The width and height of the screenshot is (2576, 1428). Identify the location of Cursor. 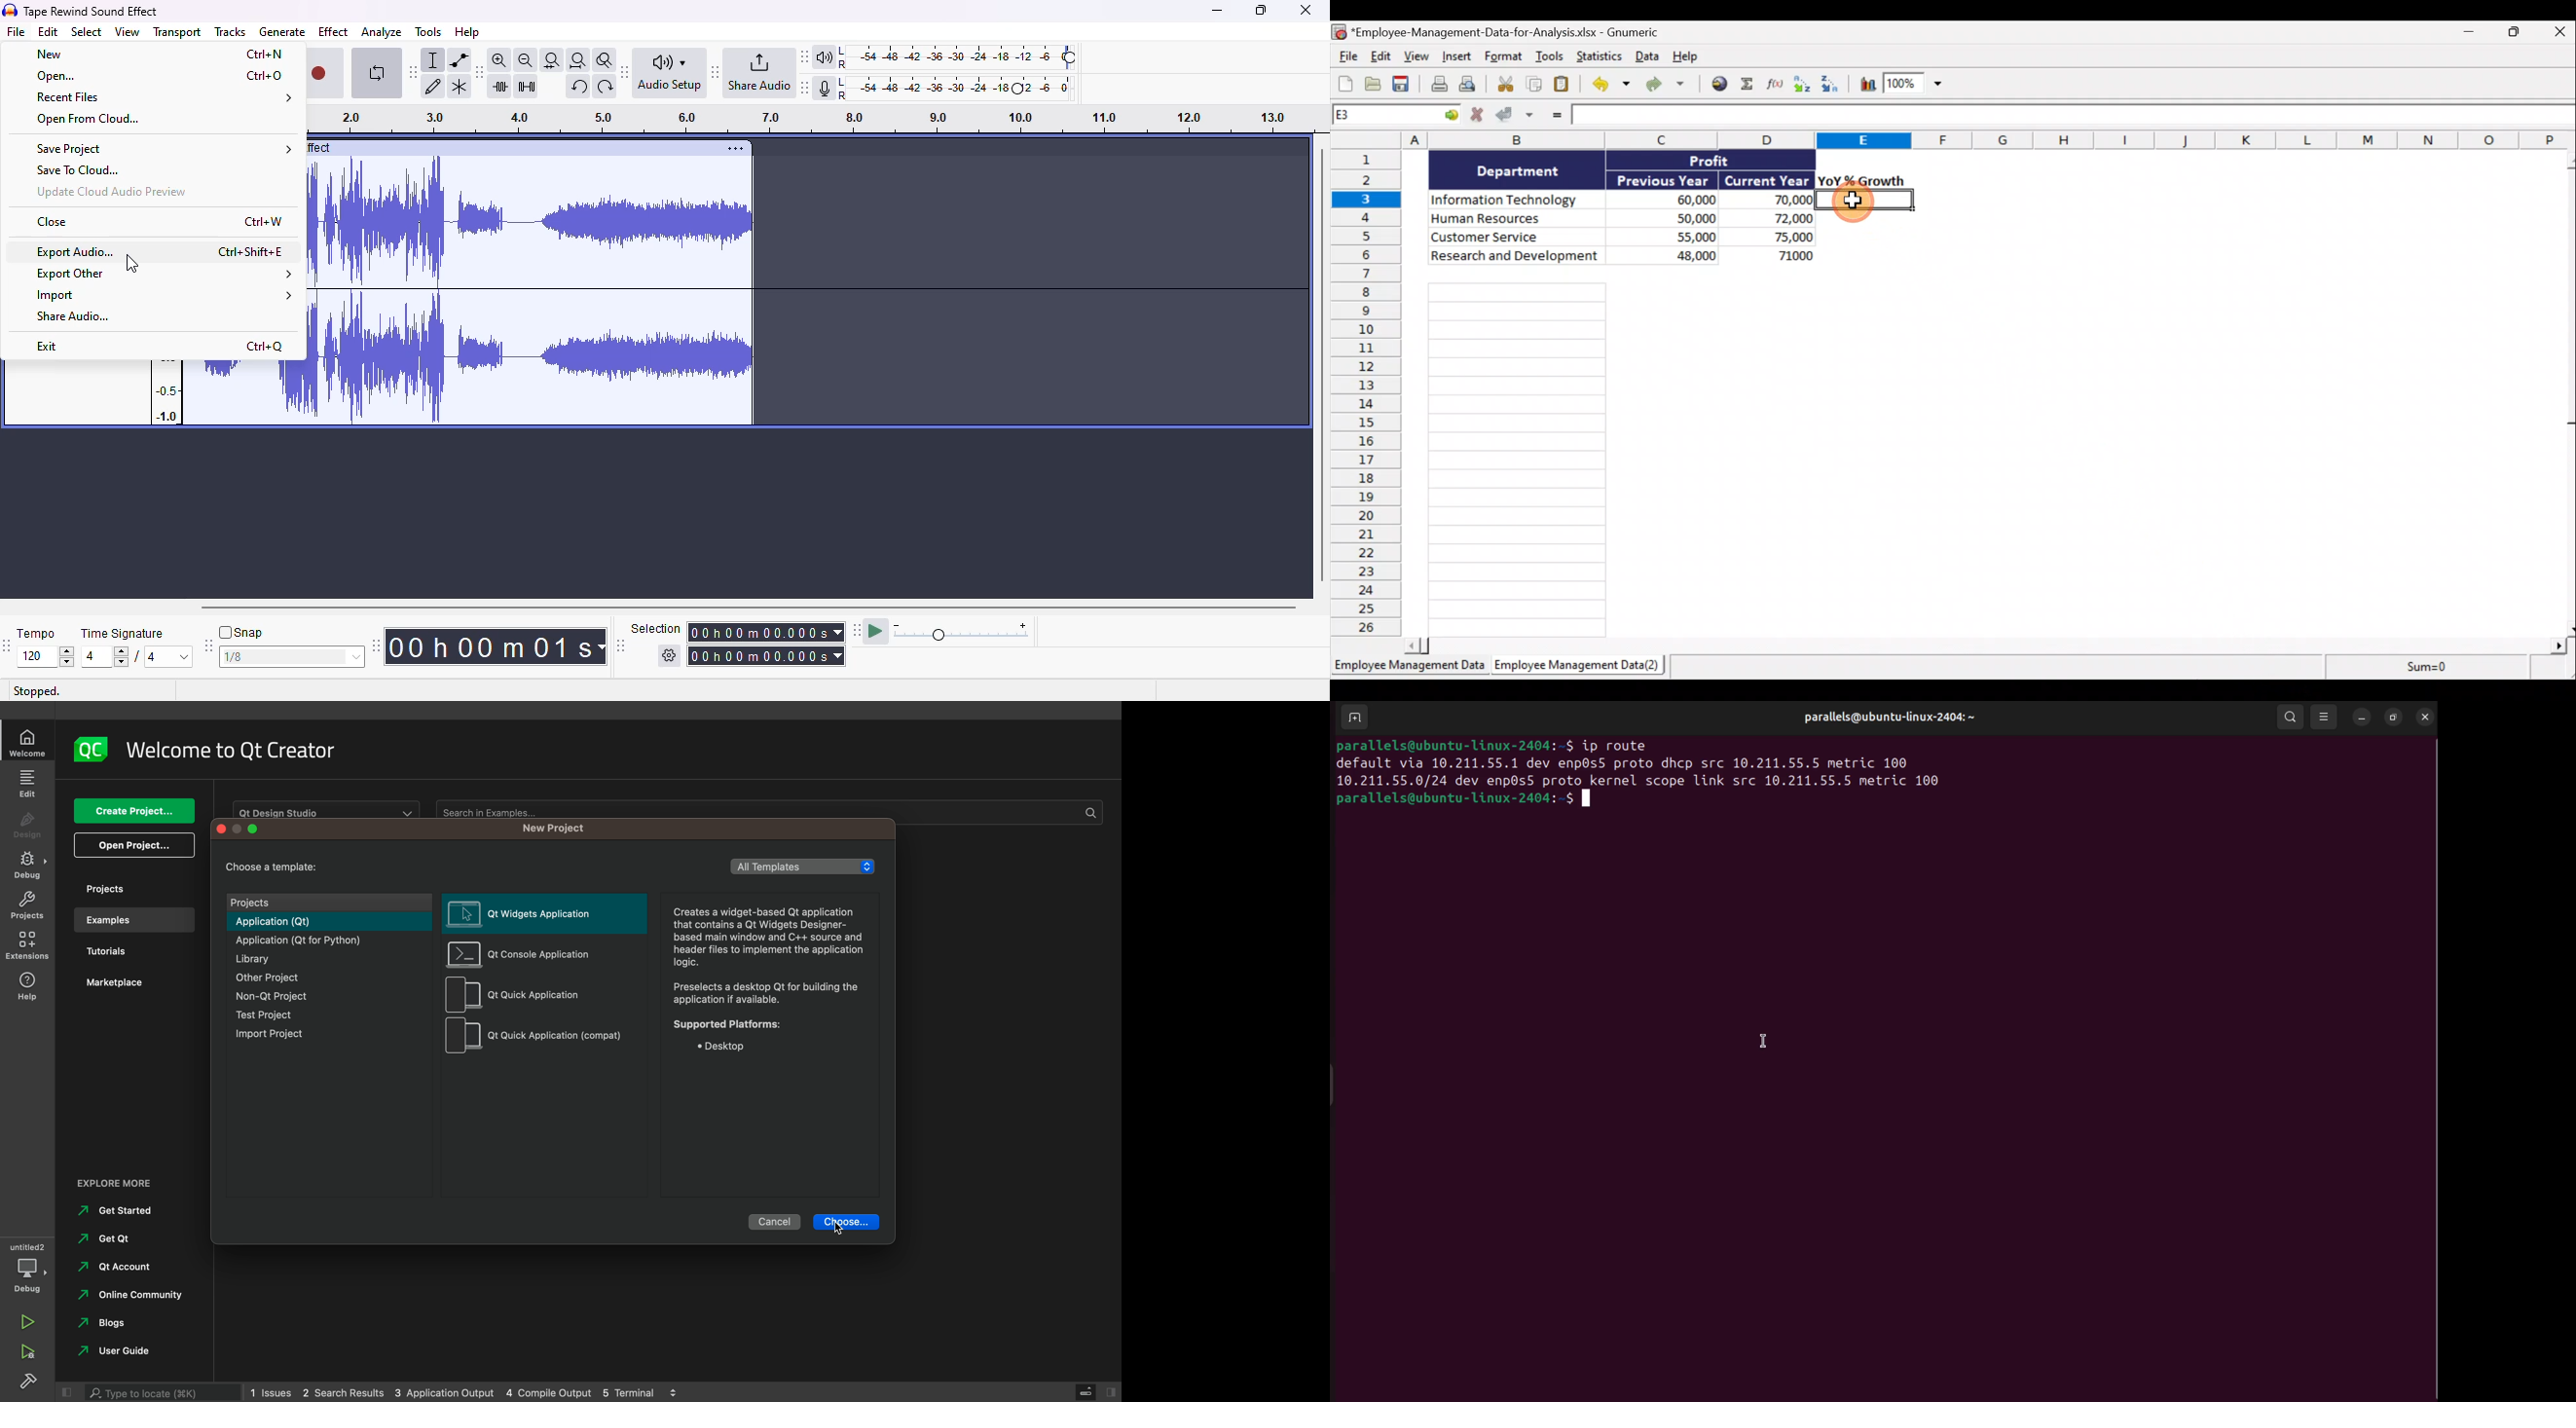
(1852, 201).